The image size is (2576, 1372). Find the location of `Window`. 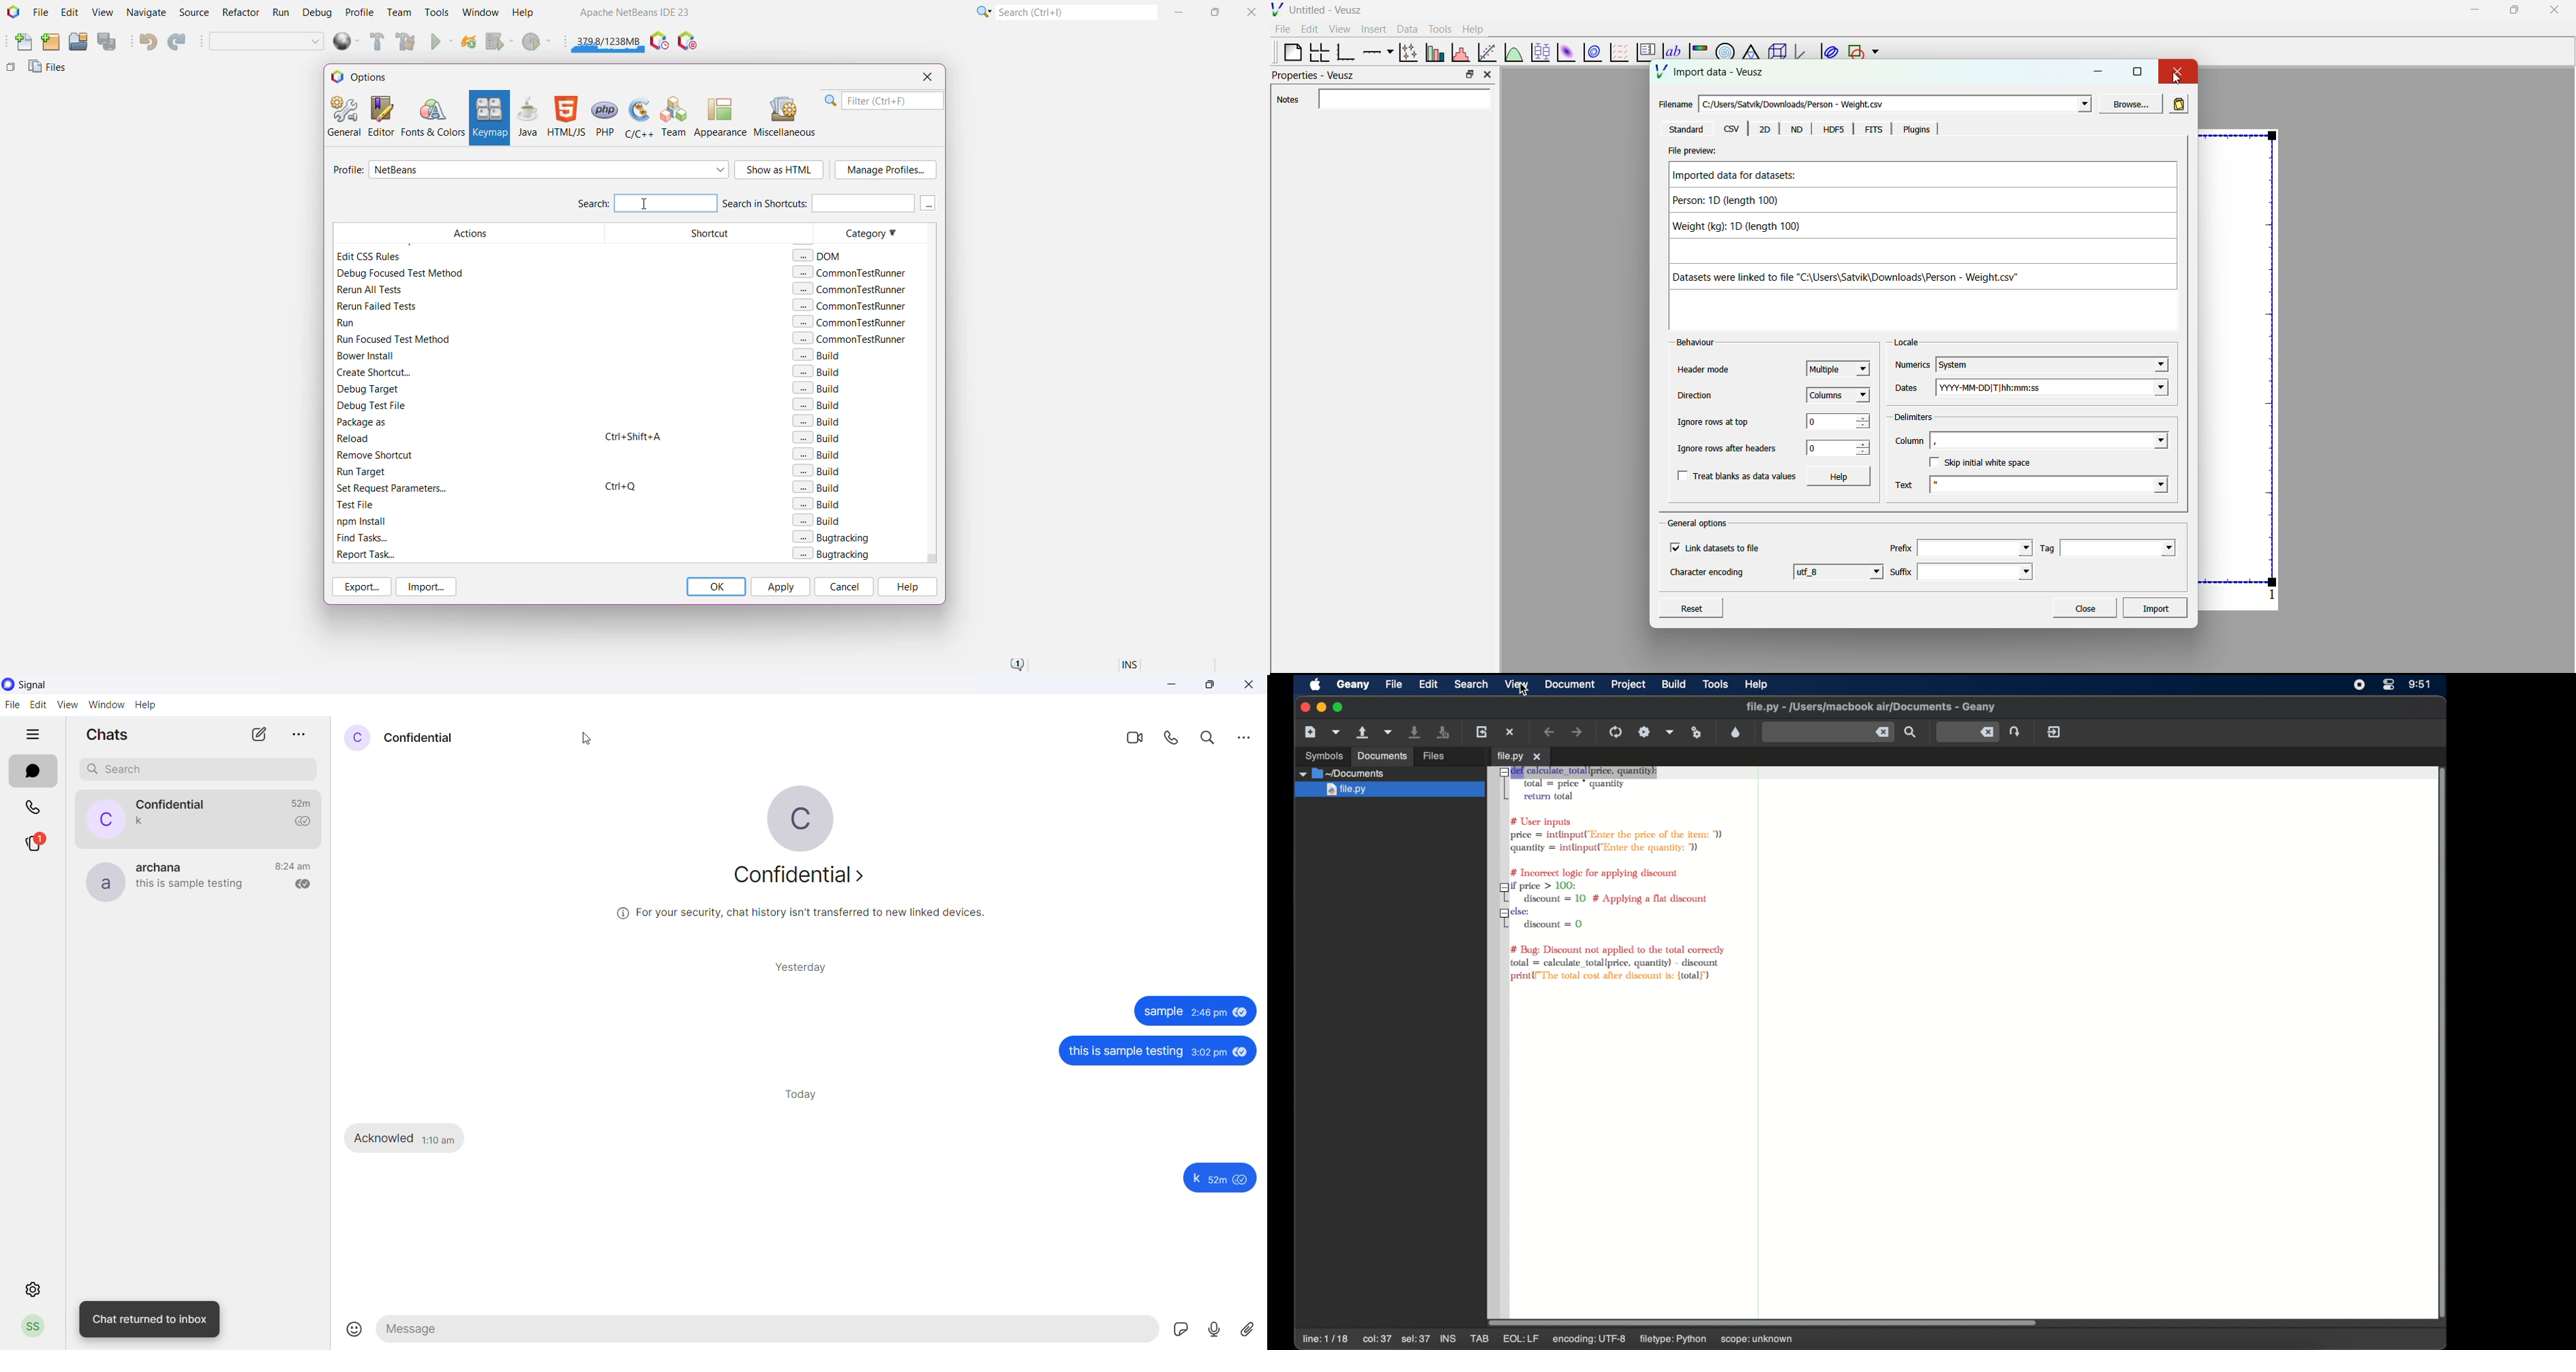

Window is located at coordinates (107, 705).